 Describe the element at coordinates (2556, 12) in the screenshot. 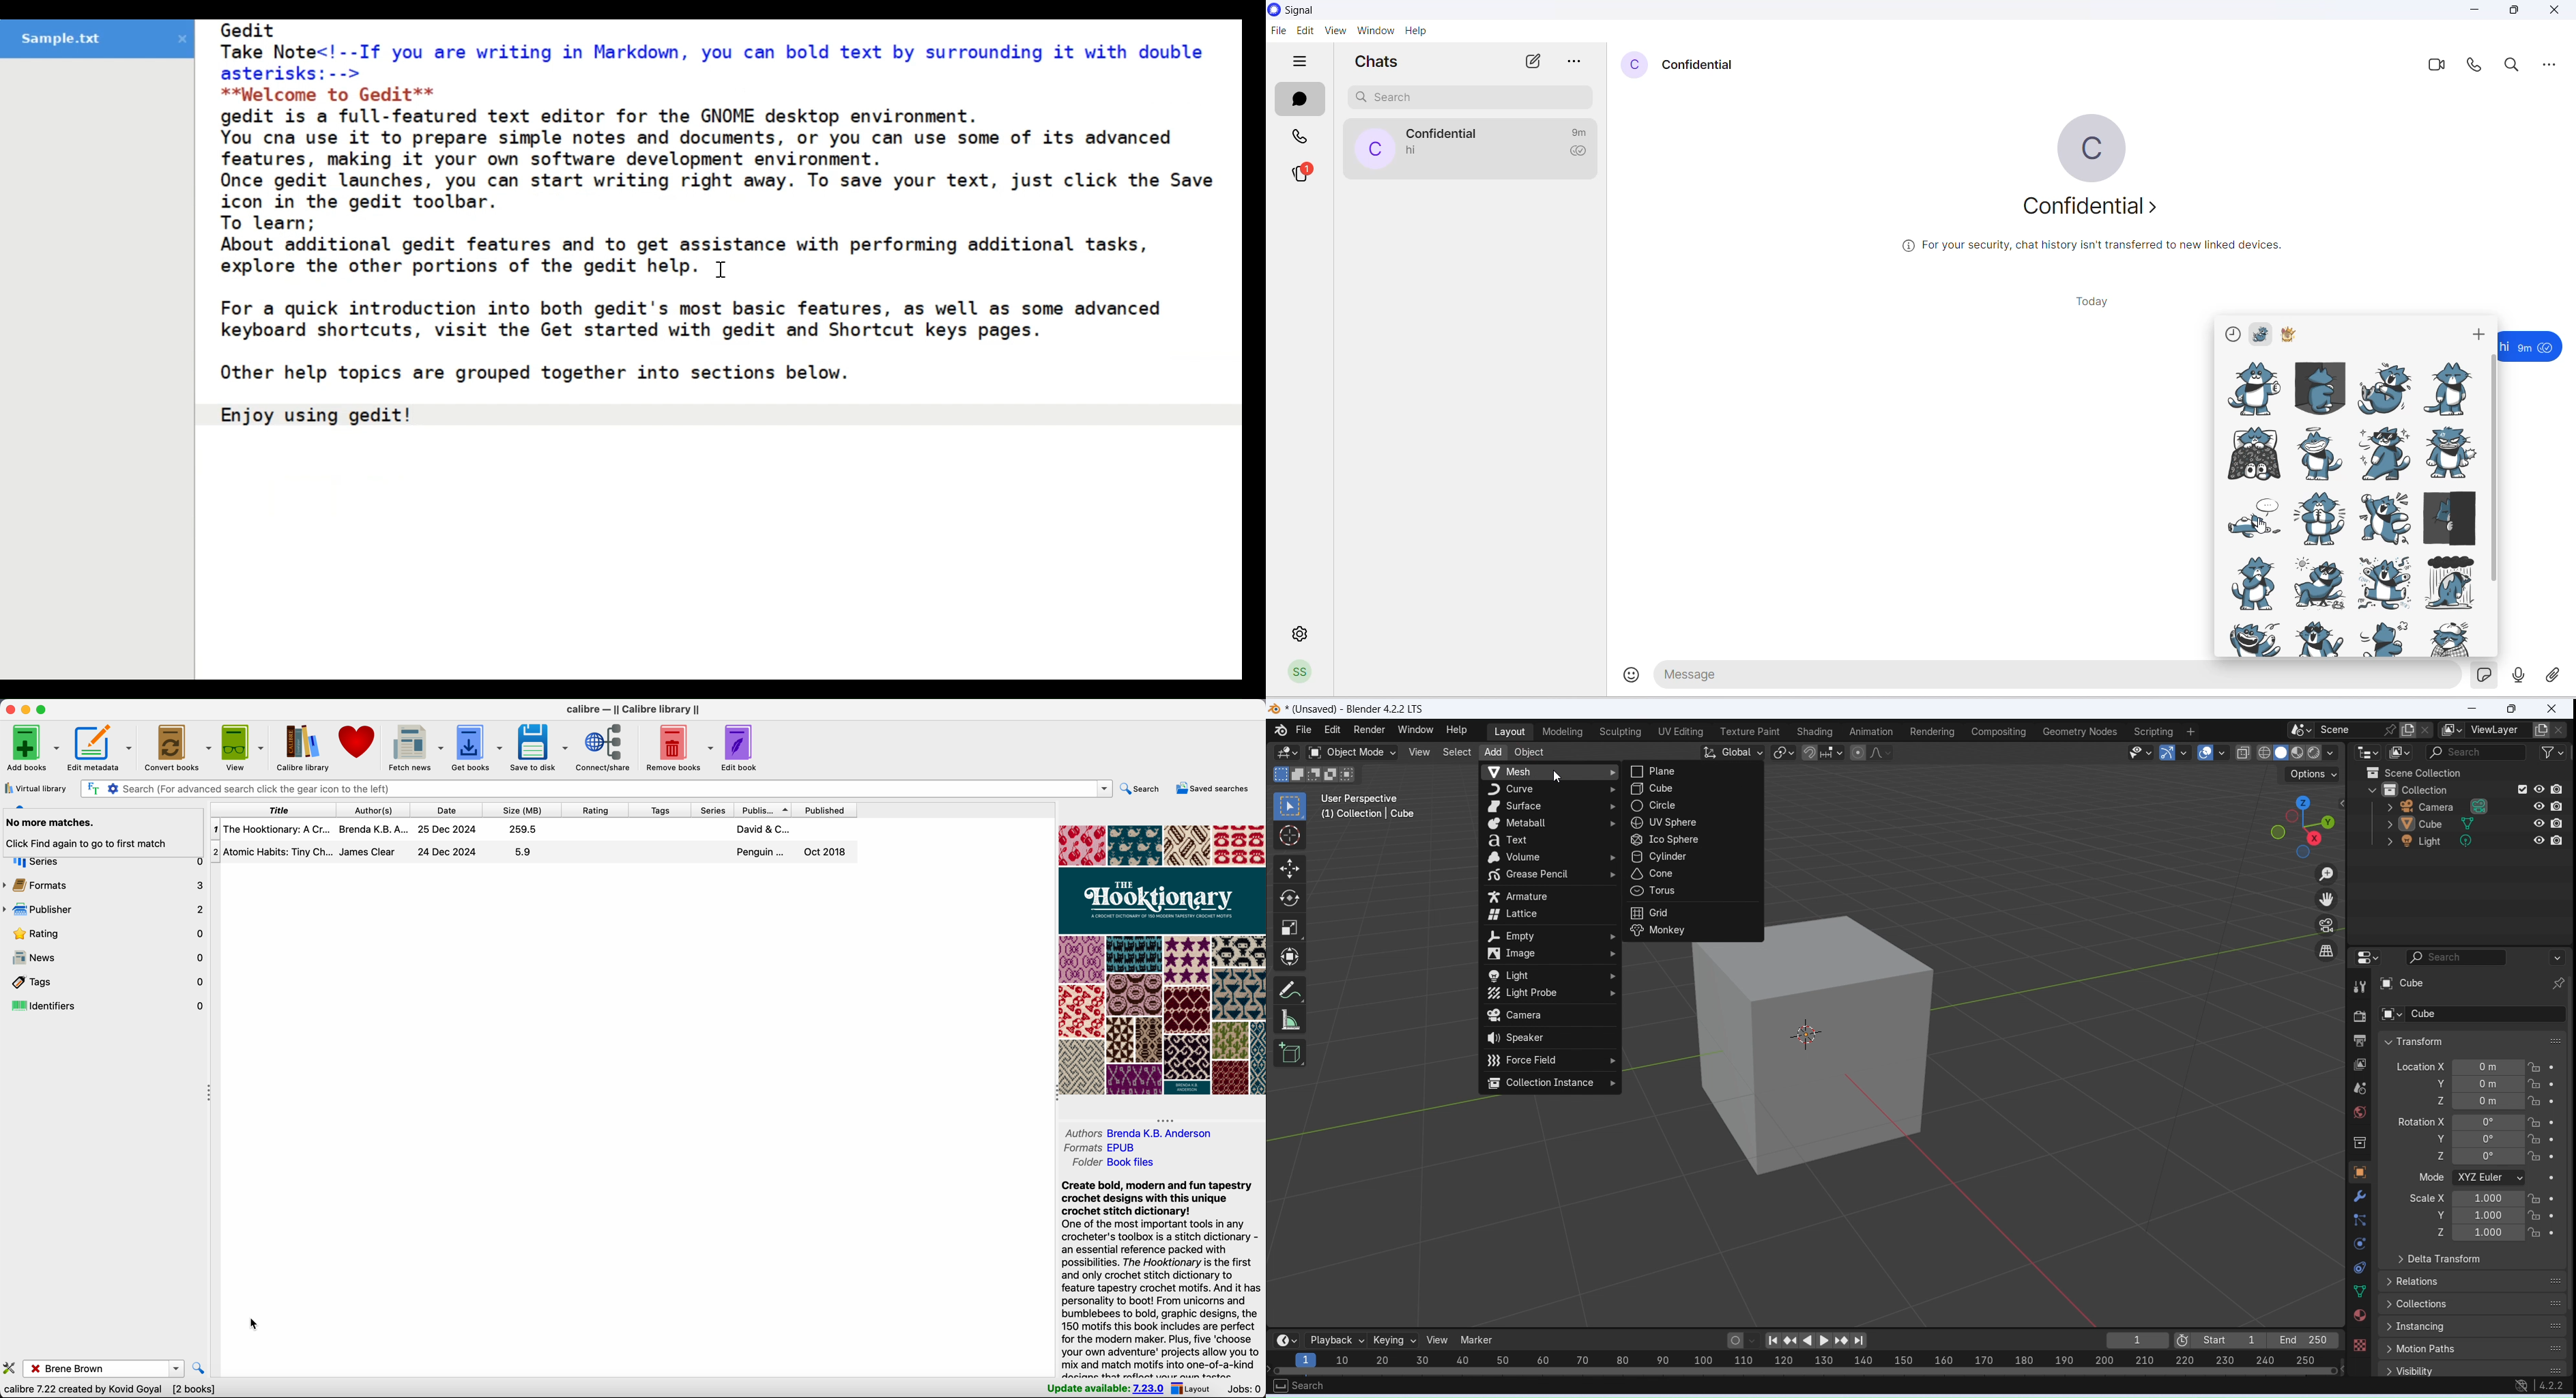

I see `close` at that location.